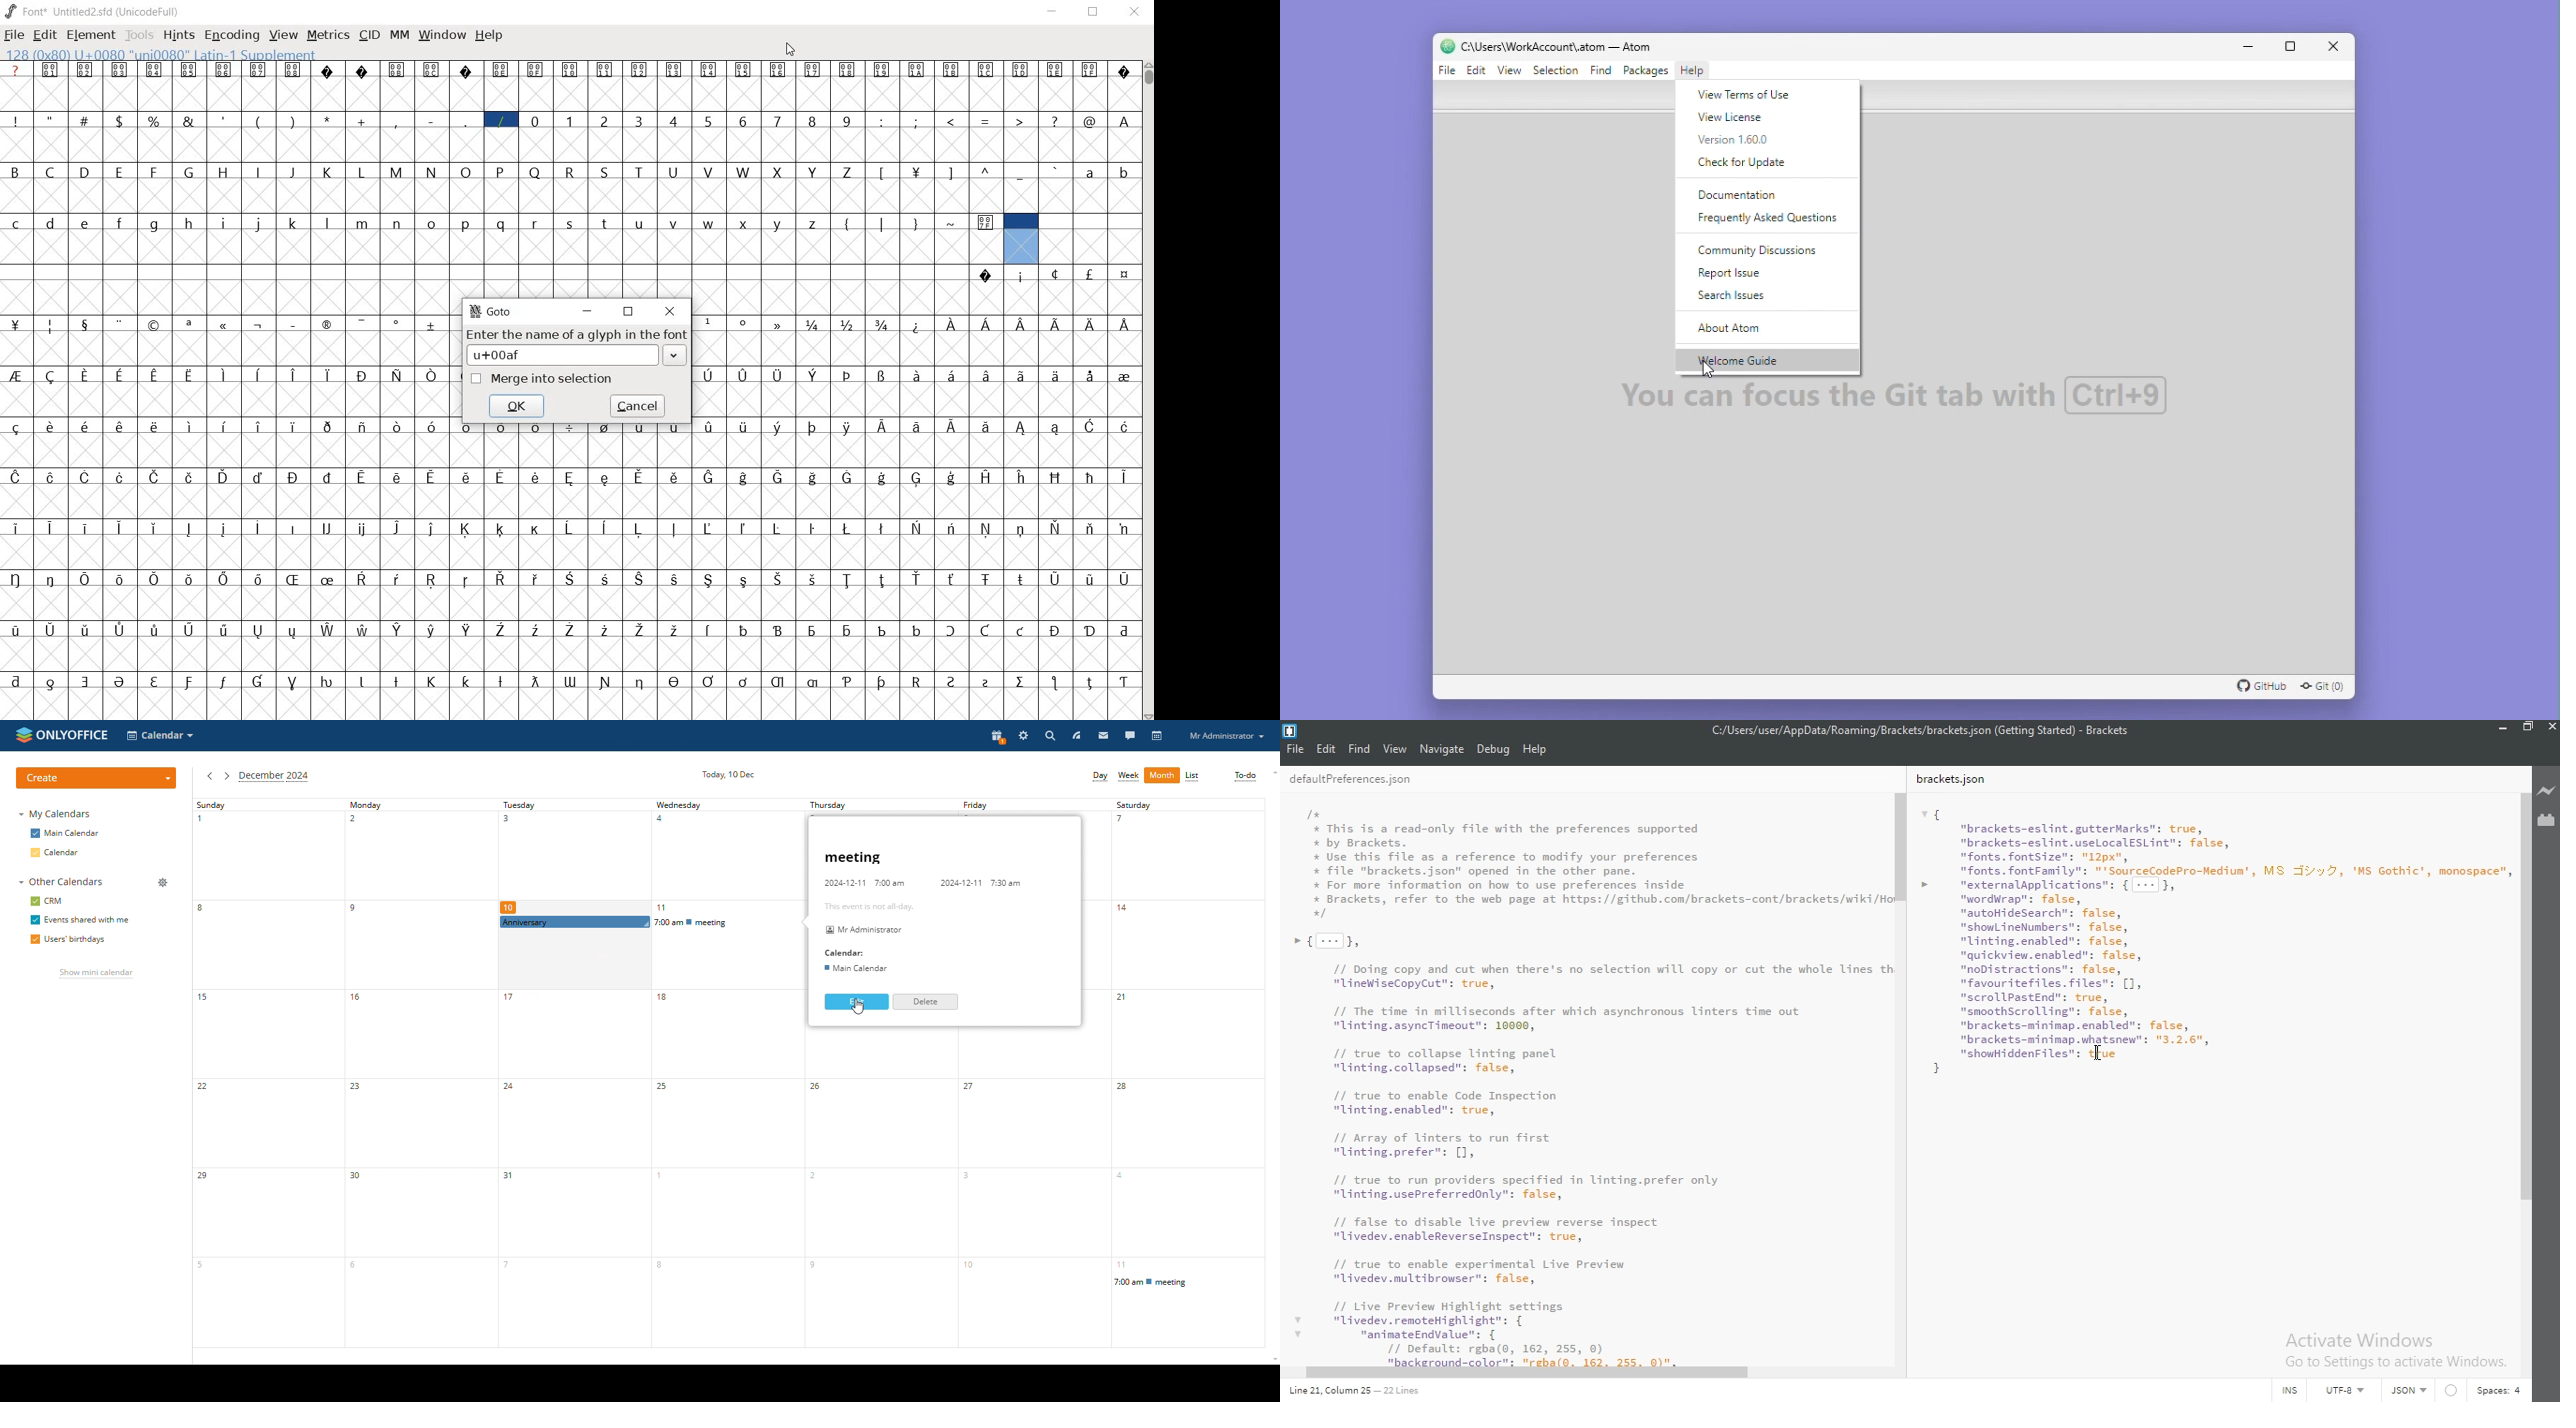 The image size is (2576, 1428). Describe the element at coordinates (676, 476) in the screenshot. I see `Symbol` at that location.